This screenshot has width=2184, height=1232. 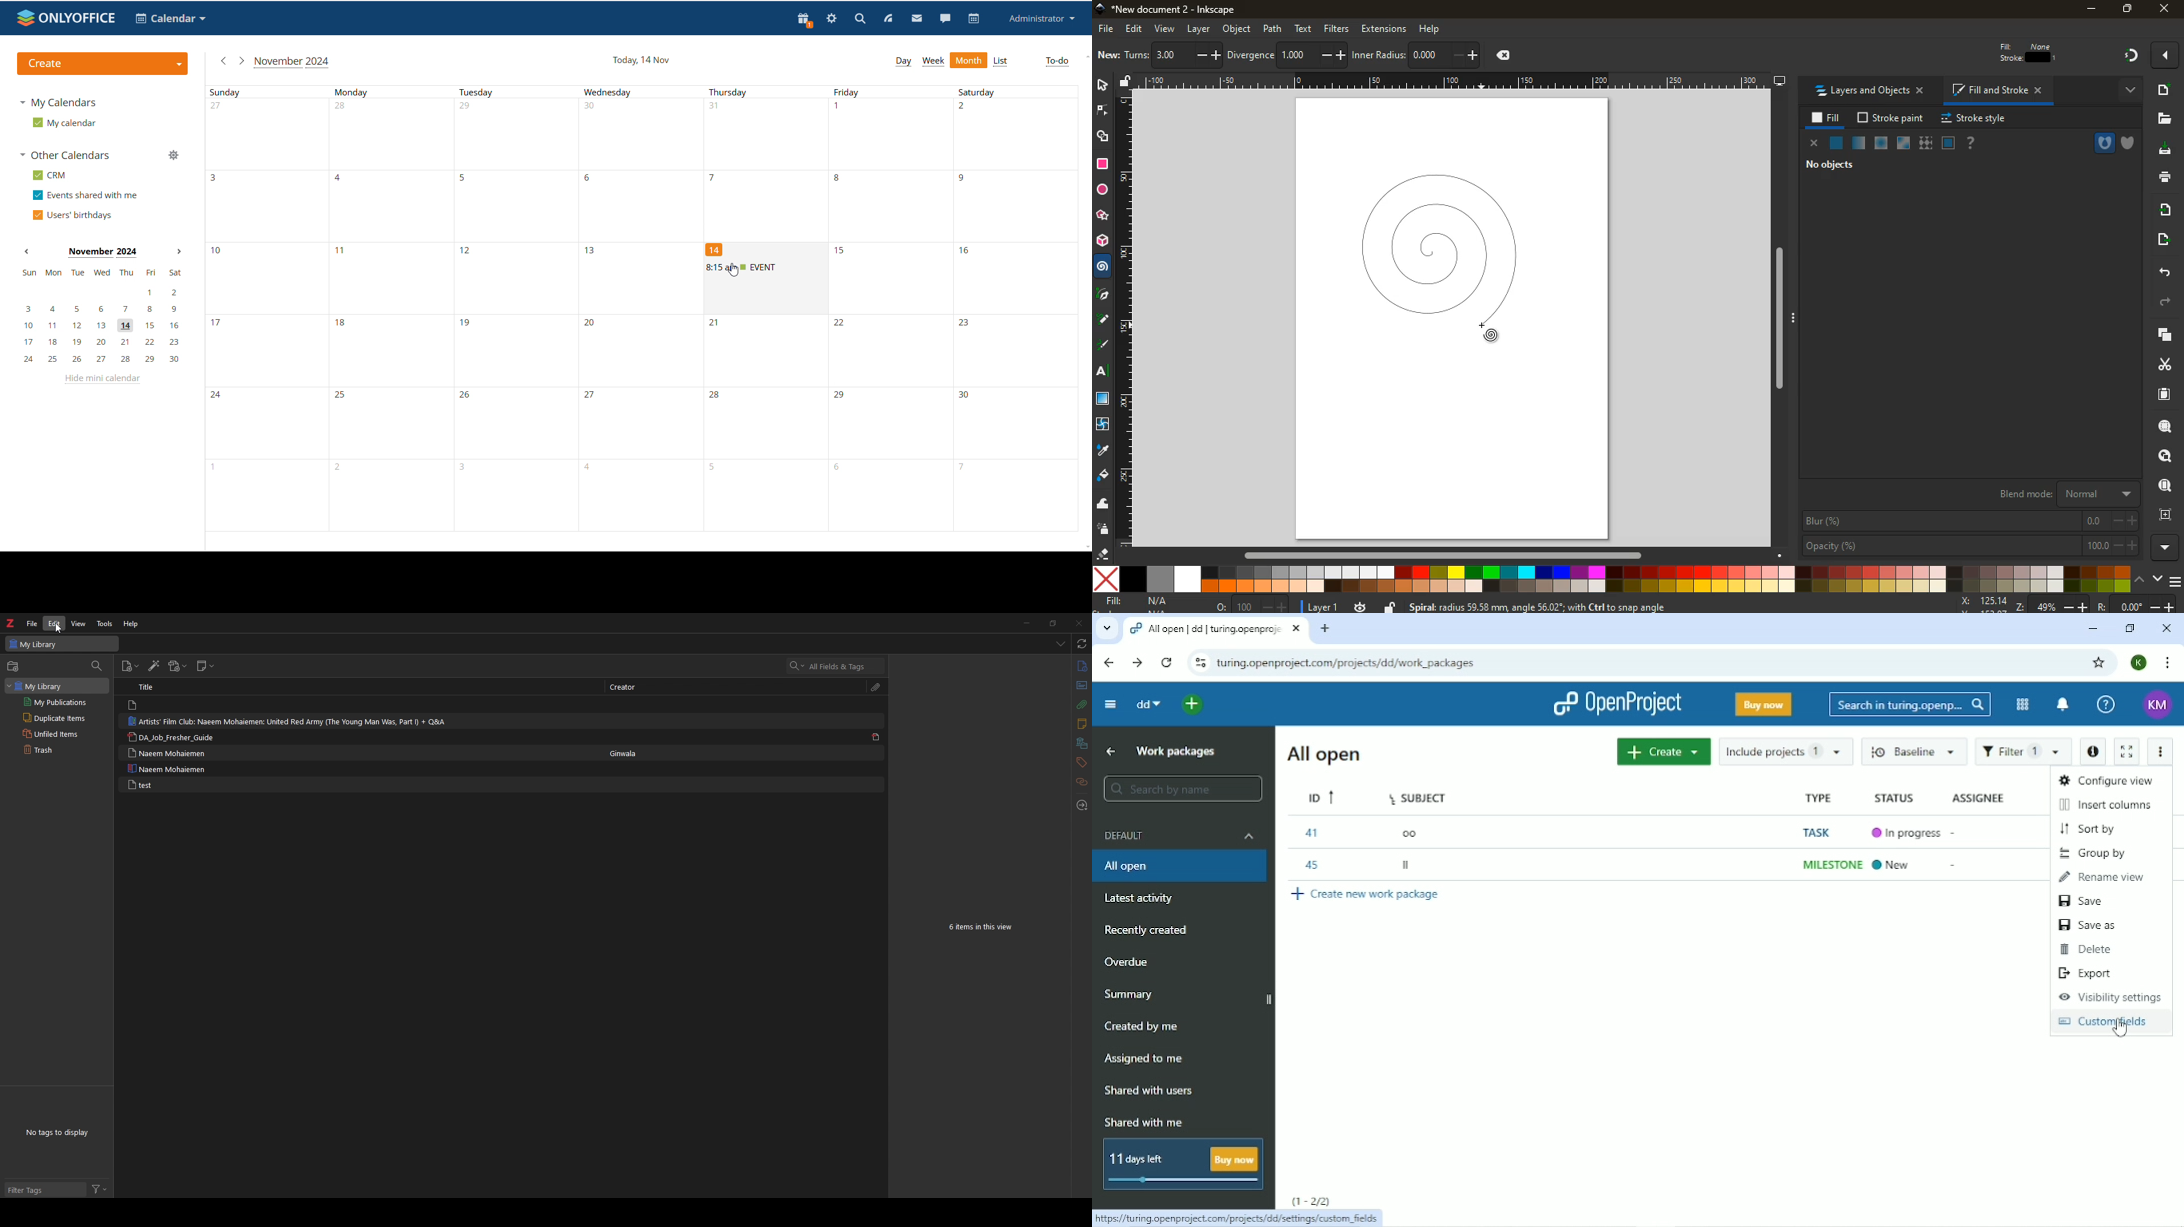 What do you see at coordinates (1823, 165) in the screenshot?
I see `no objects` at bounding box center [1823, 165].